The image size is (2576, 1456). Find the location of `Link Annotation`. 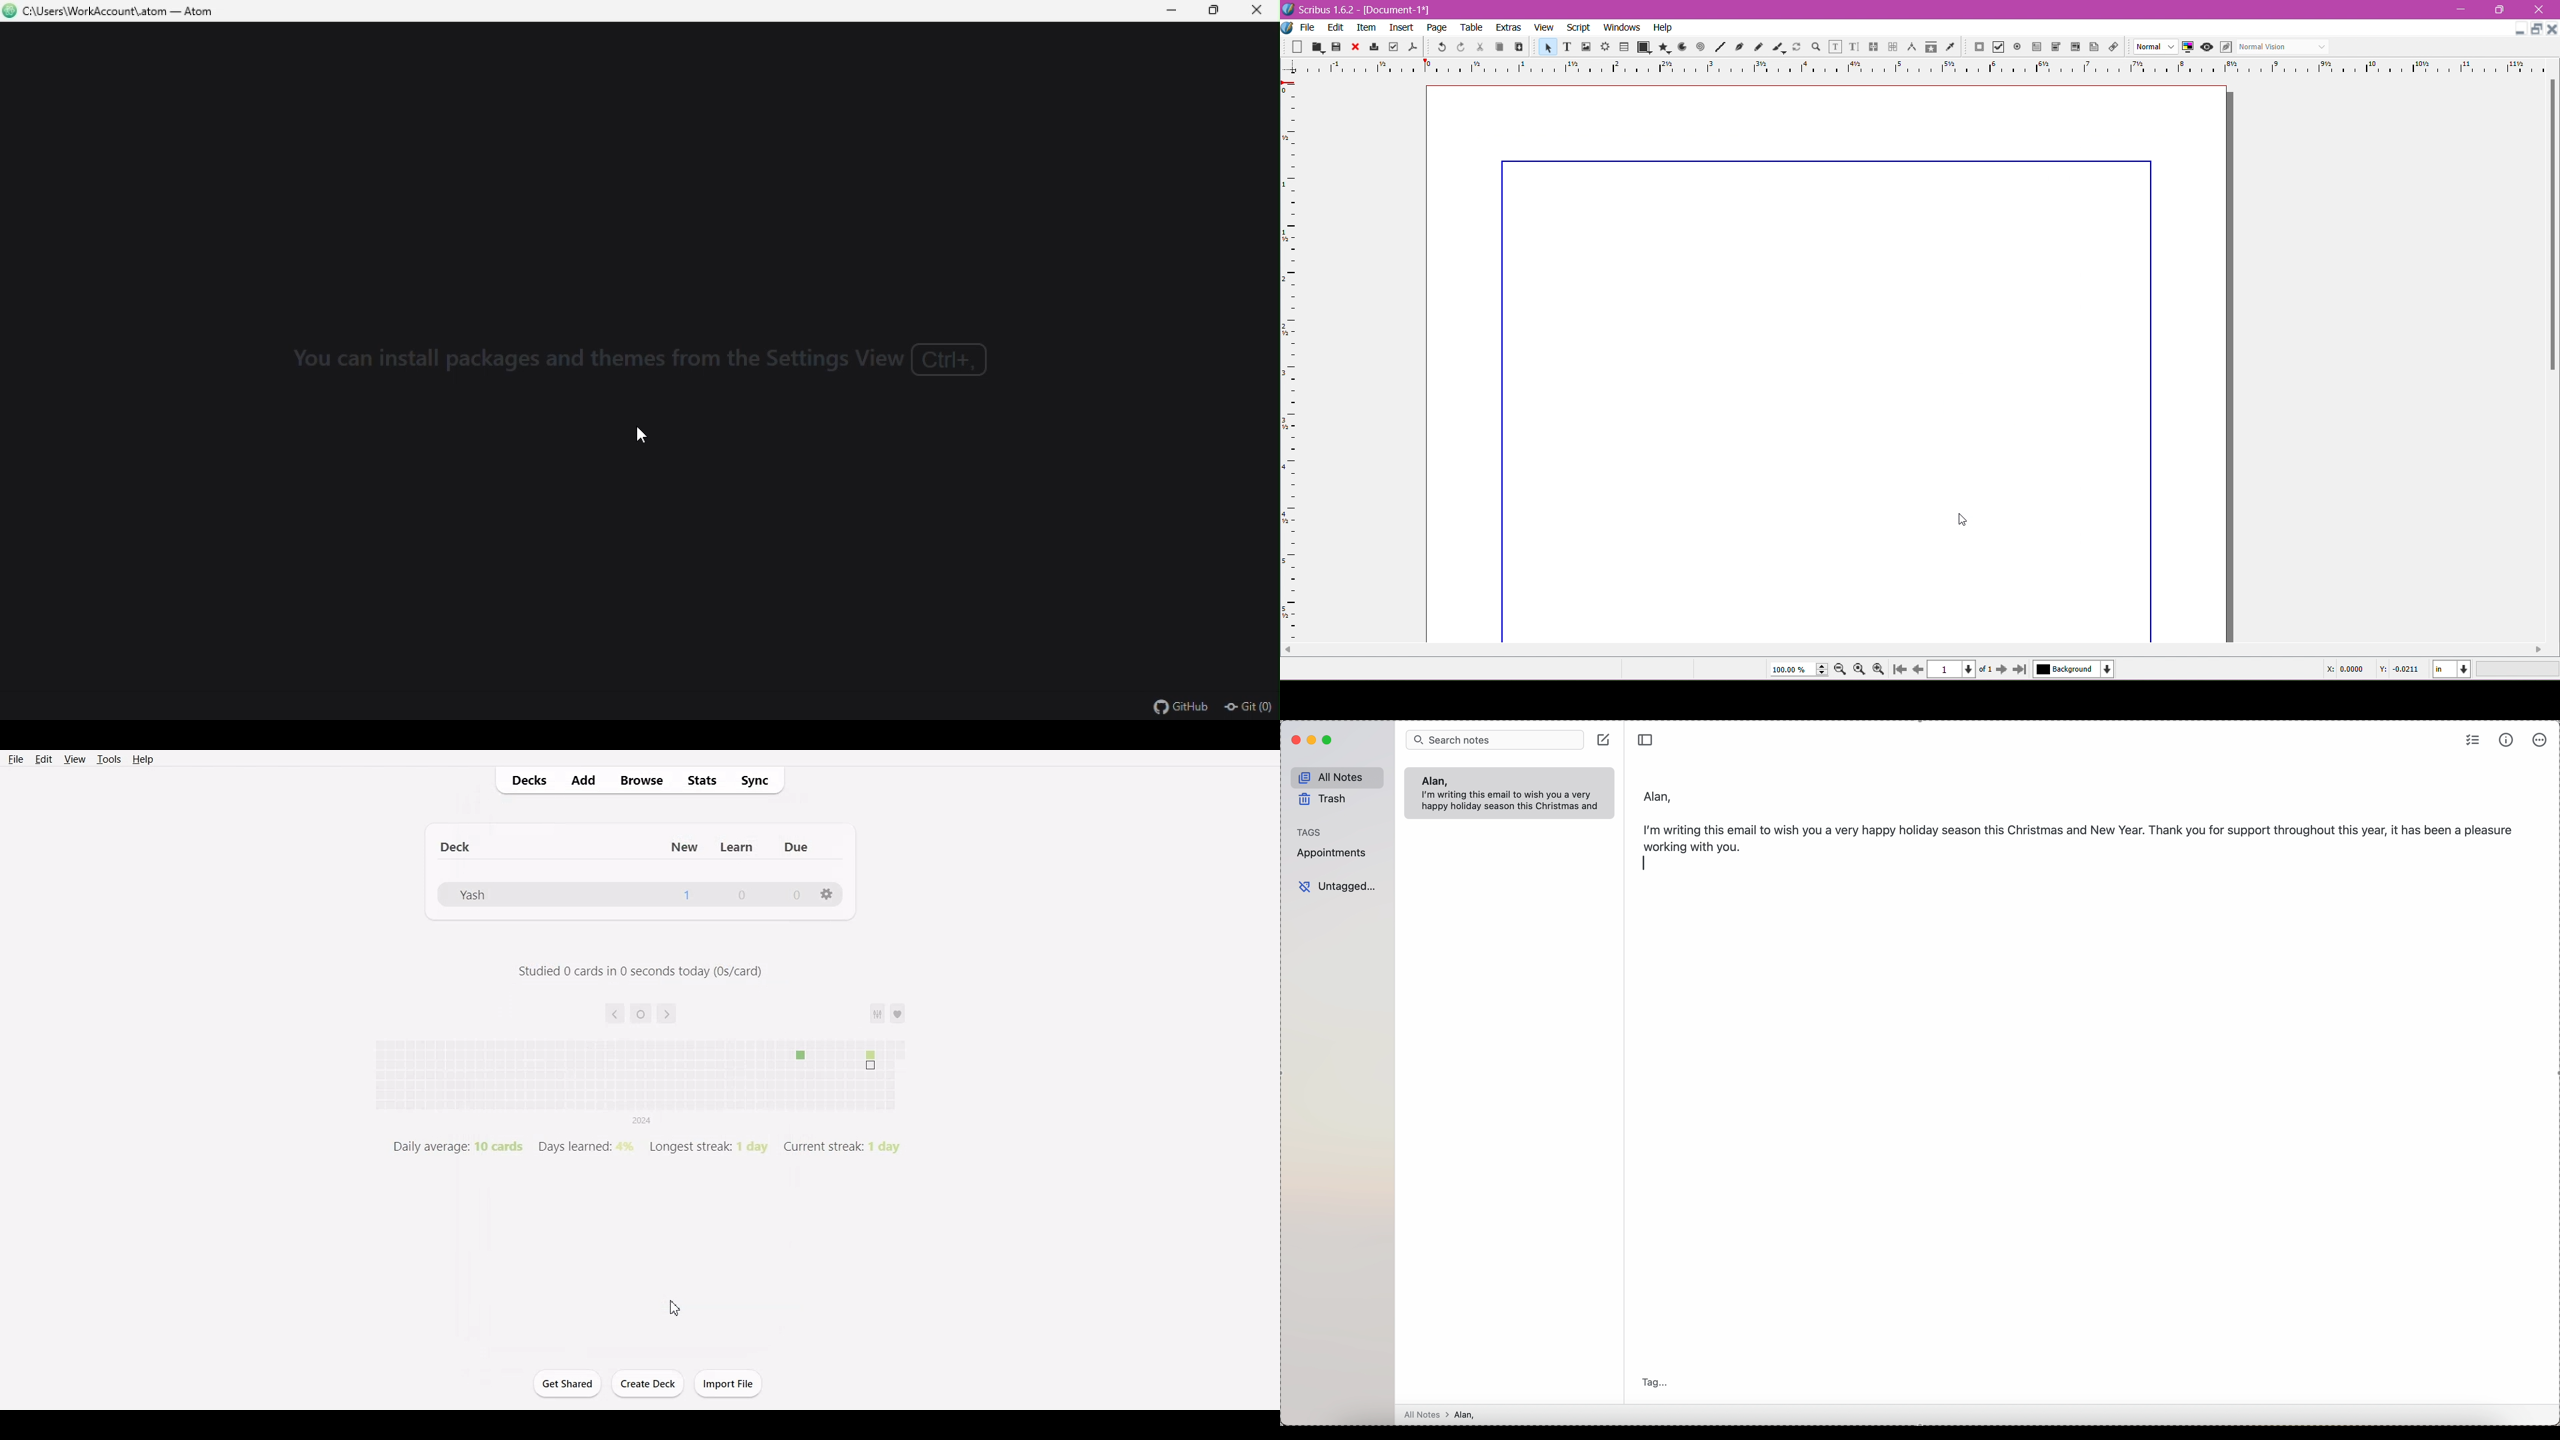

Link Annotation is located at coordinates (2115, 48).